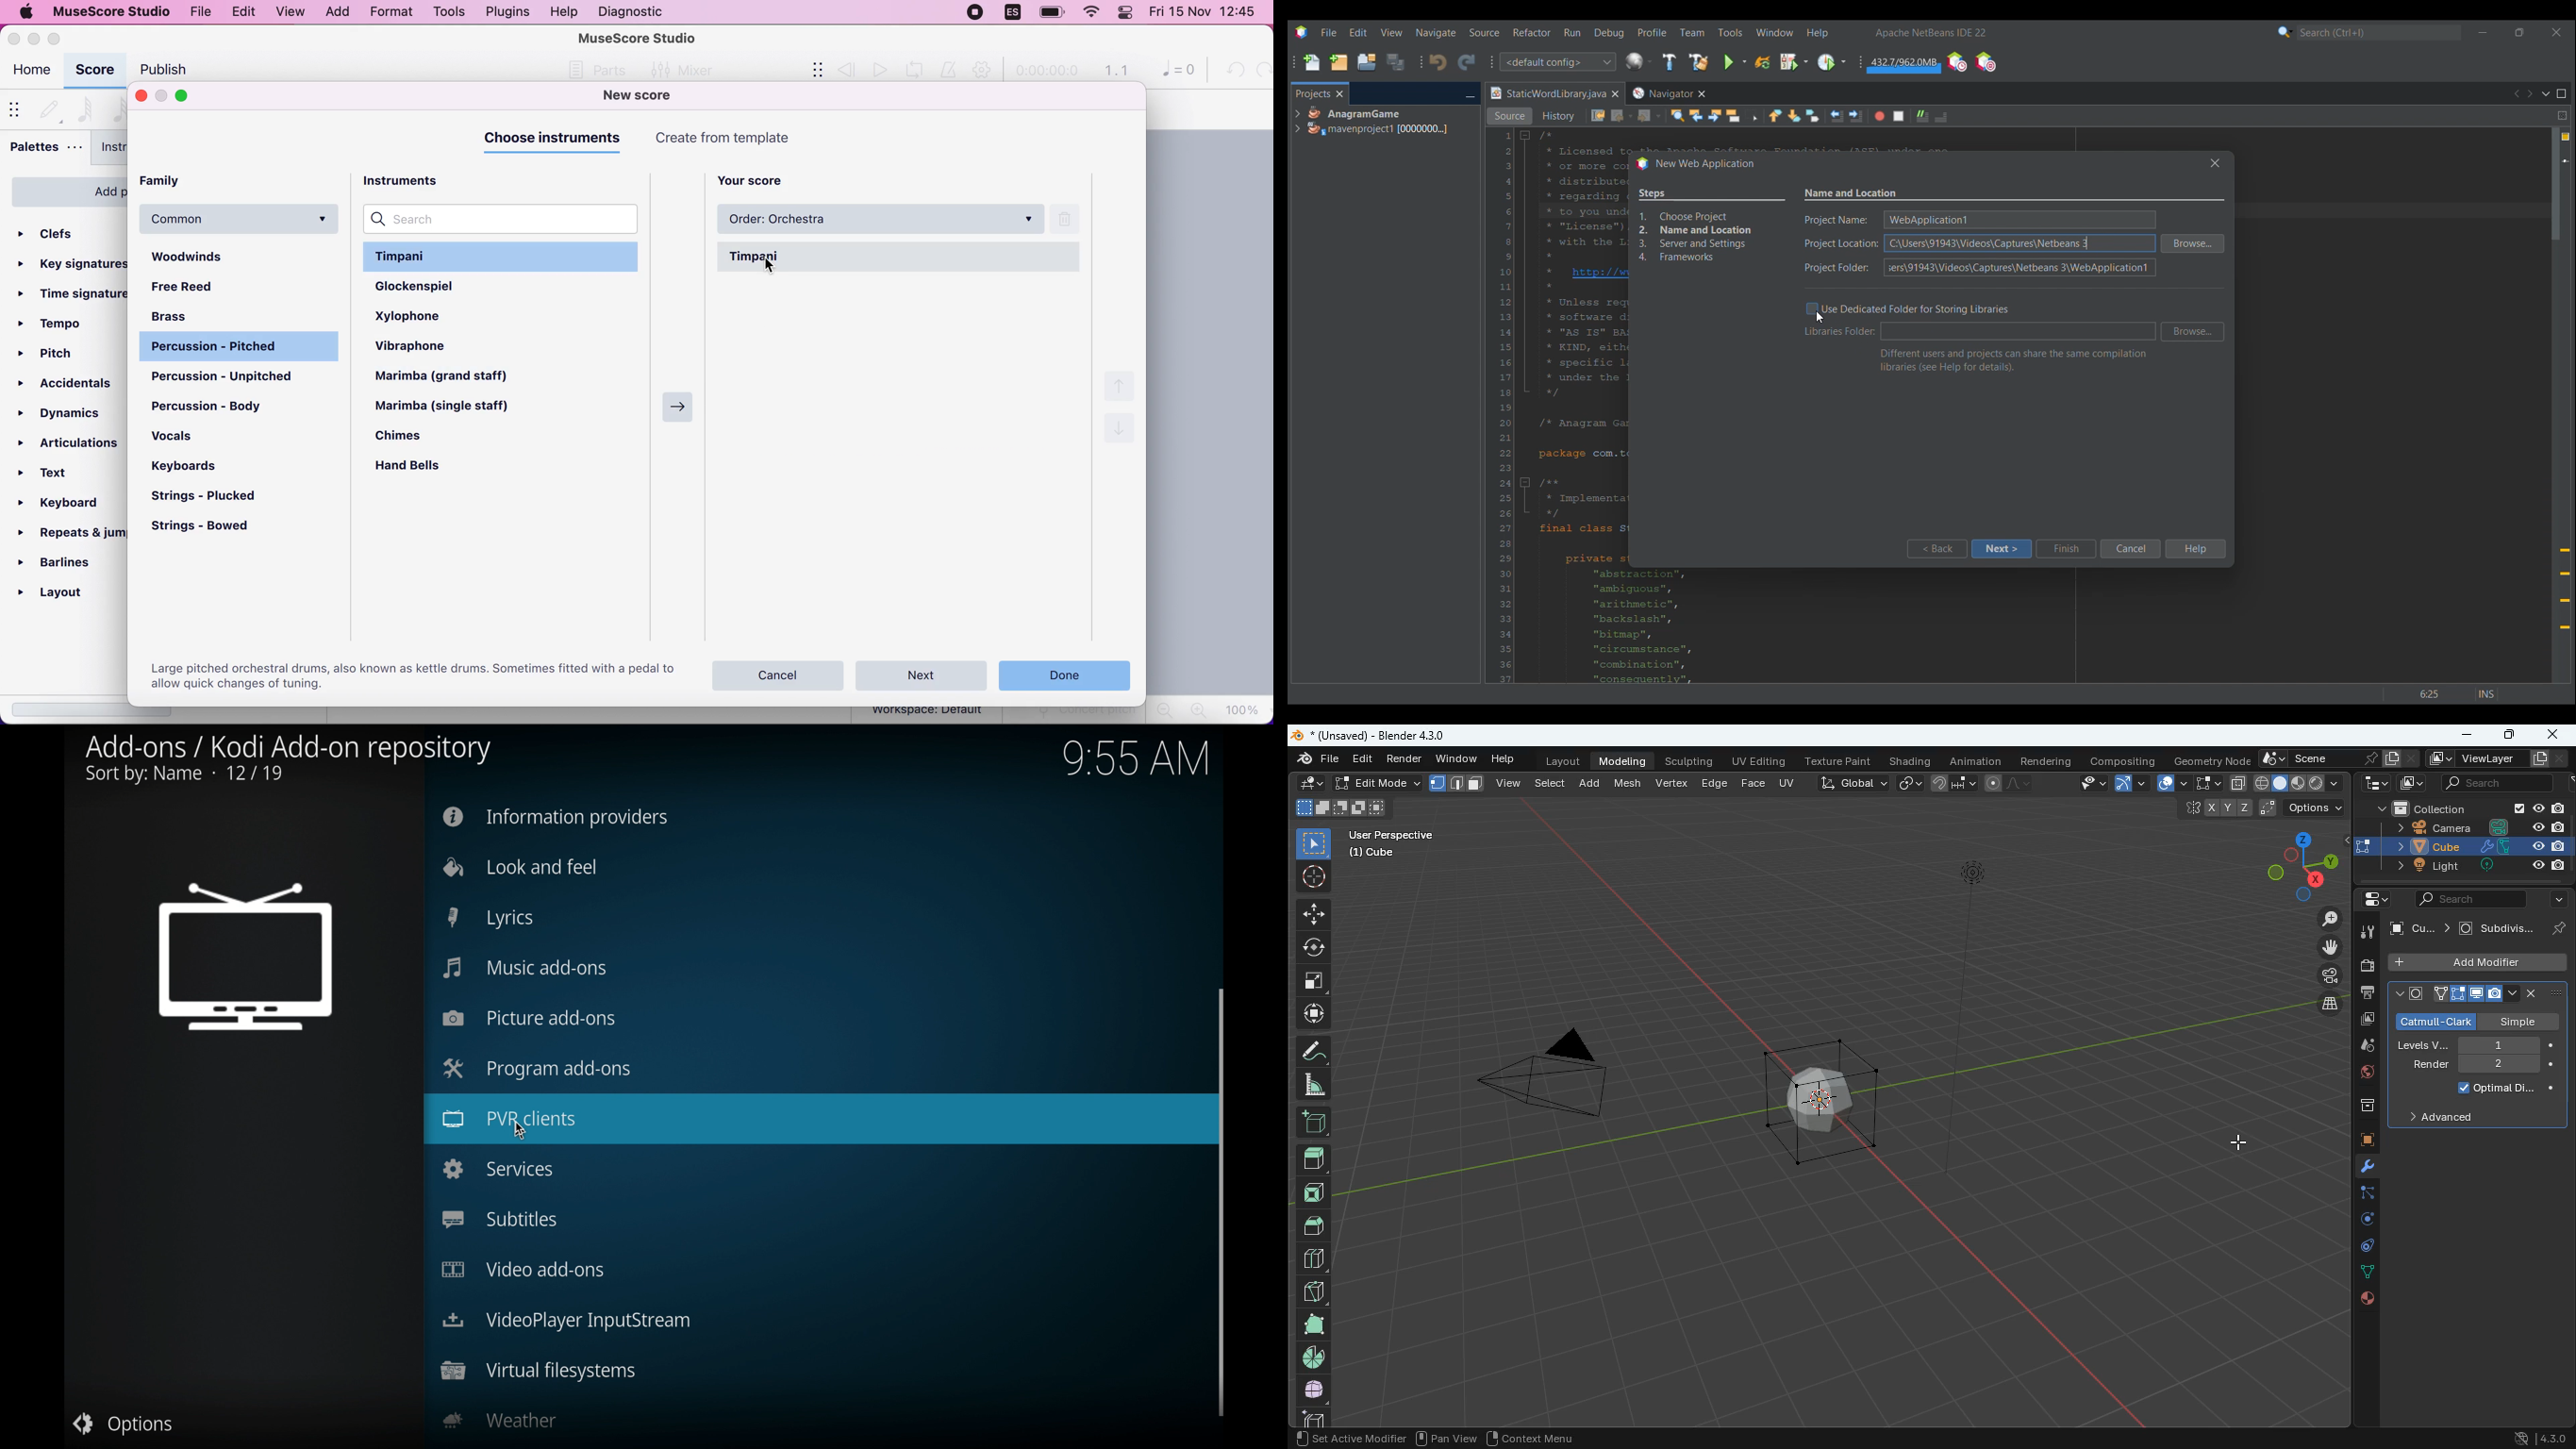  What do you see at coordinates (2049, 760) in the screenshot?
I see `rendering` at bounding box center [2049, 760].